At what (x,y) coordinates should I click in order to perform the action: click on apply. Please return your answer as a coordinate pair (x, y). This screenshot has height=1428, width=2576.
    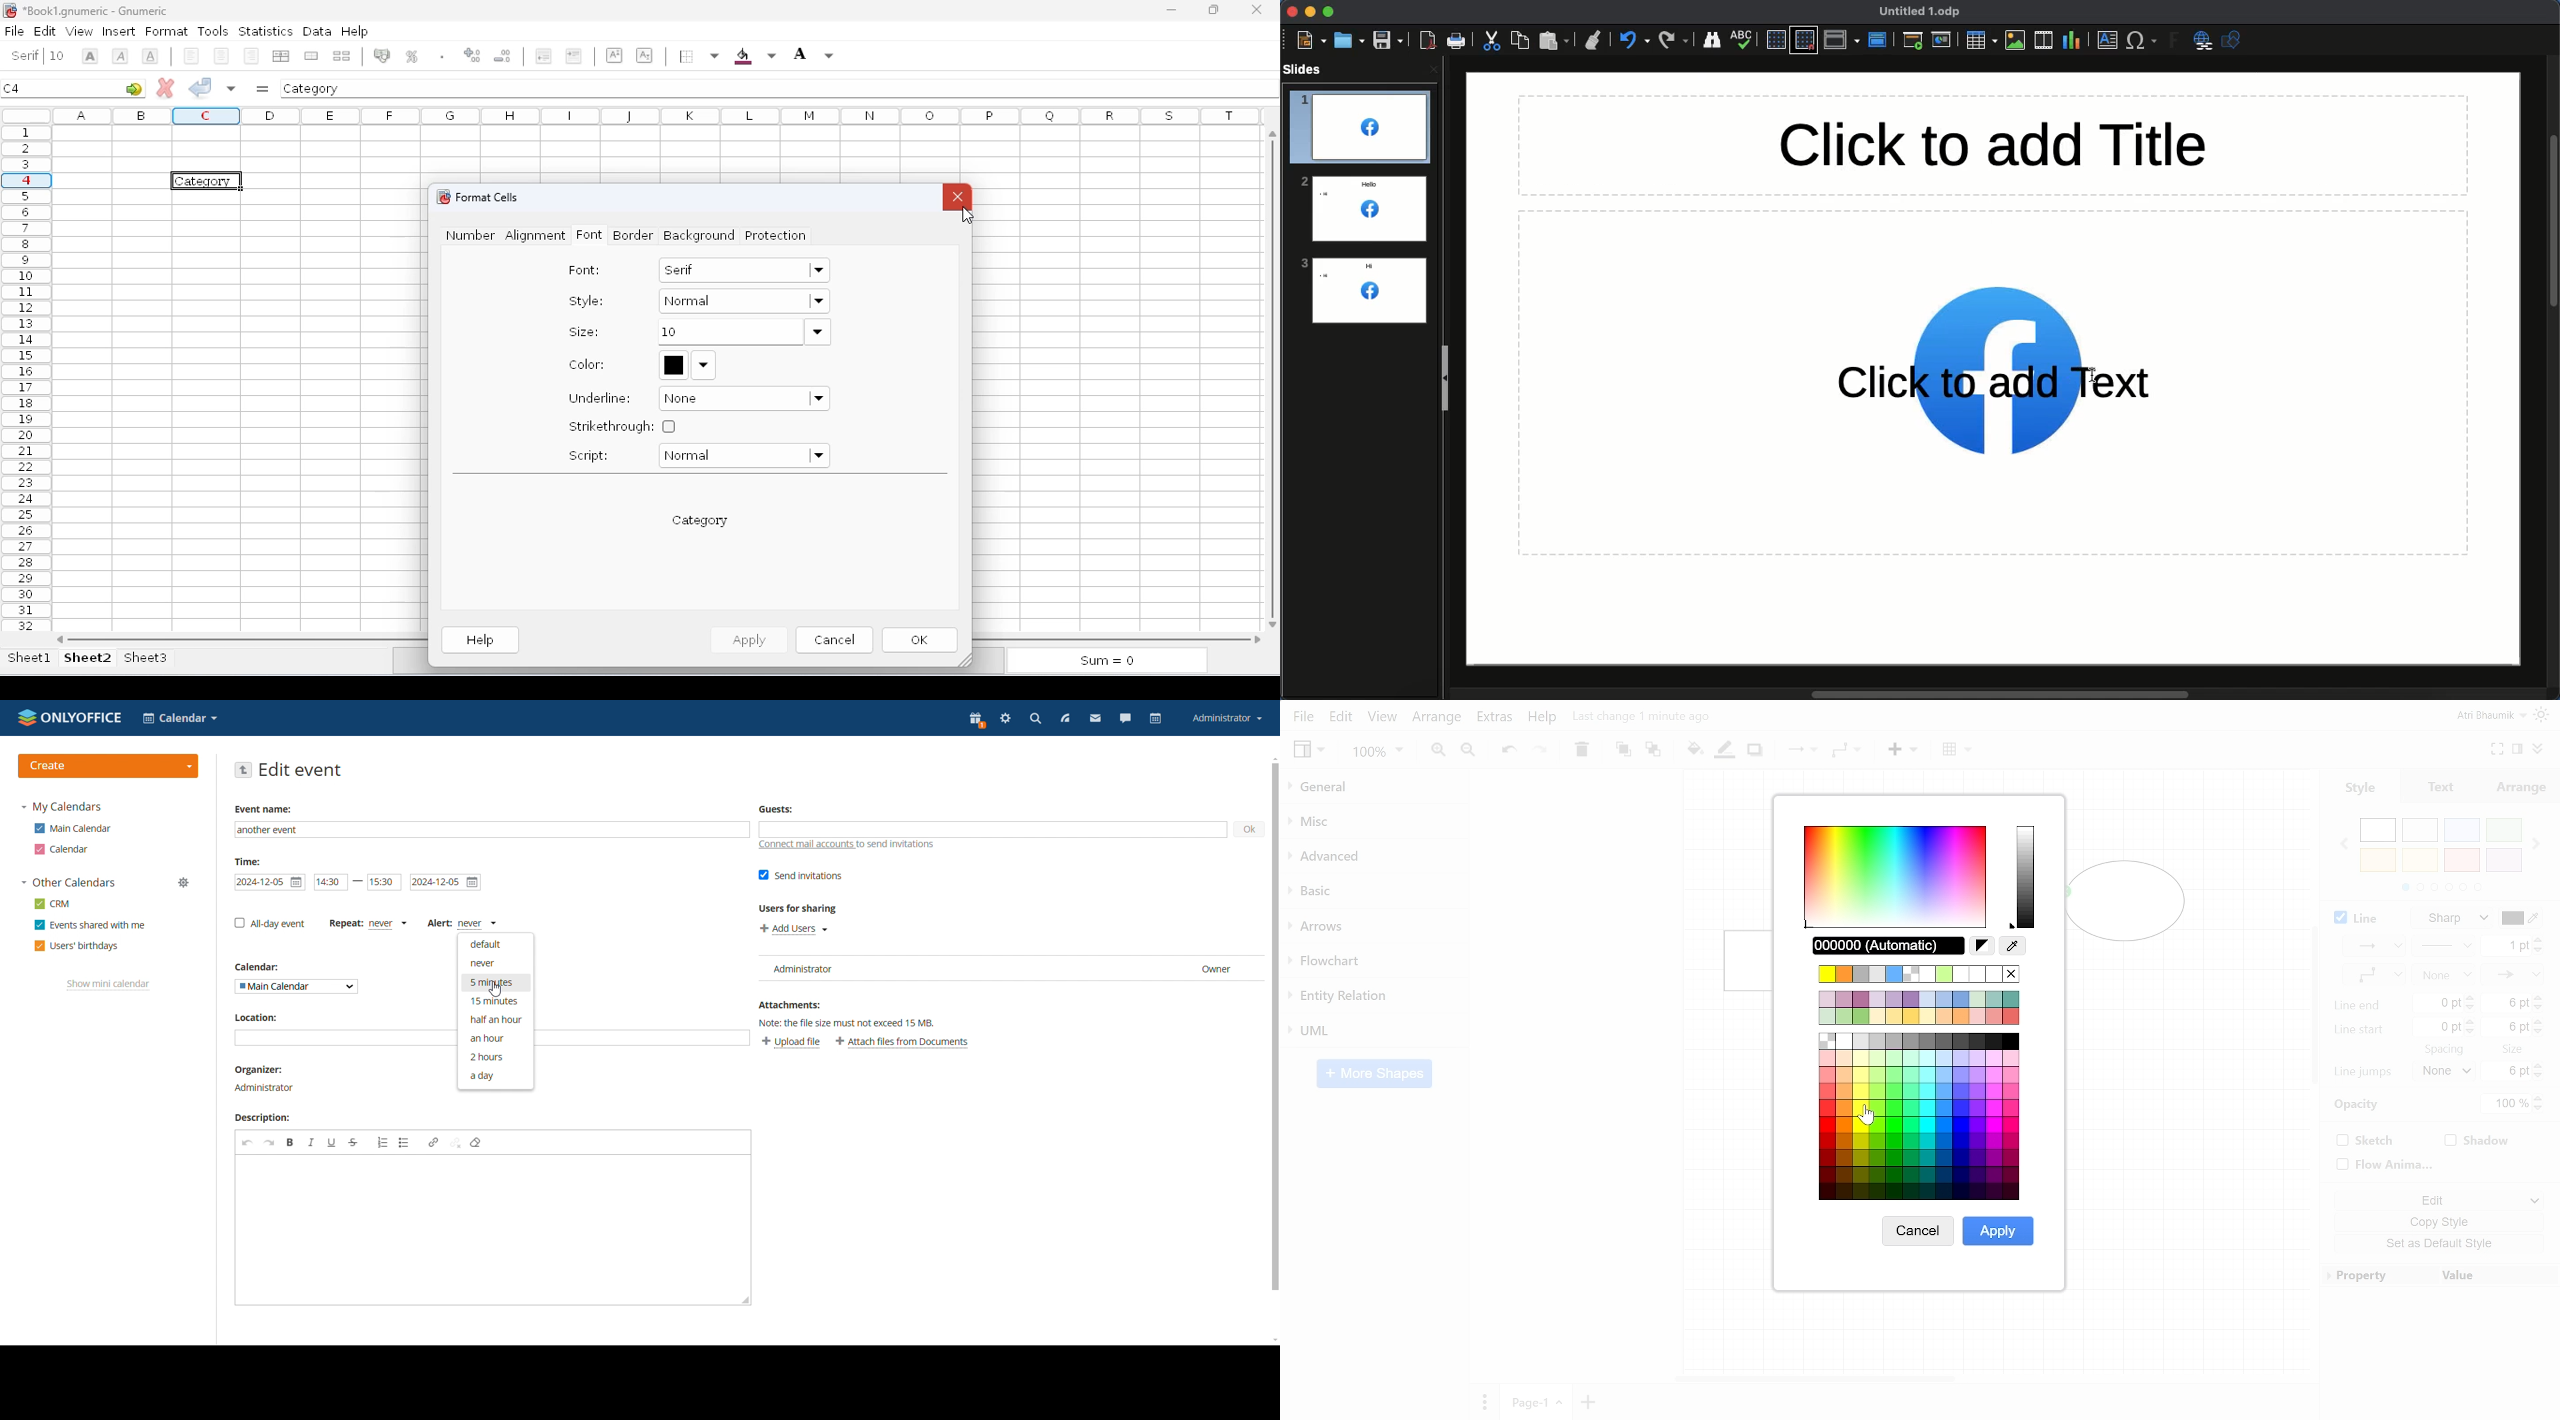
    Looking at the image, I should click on (747, 639).